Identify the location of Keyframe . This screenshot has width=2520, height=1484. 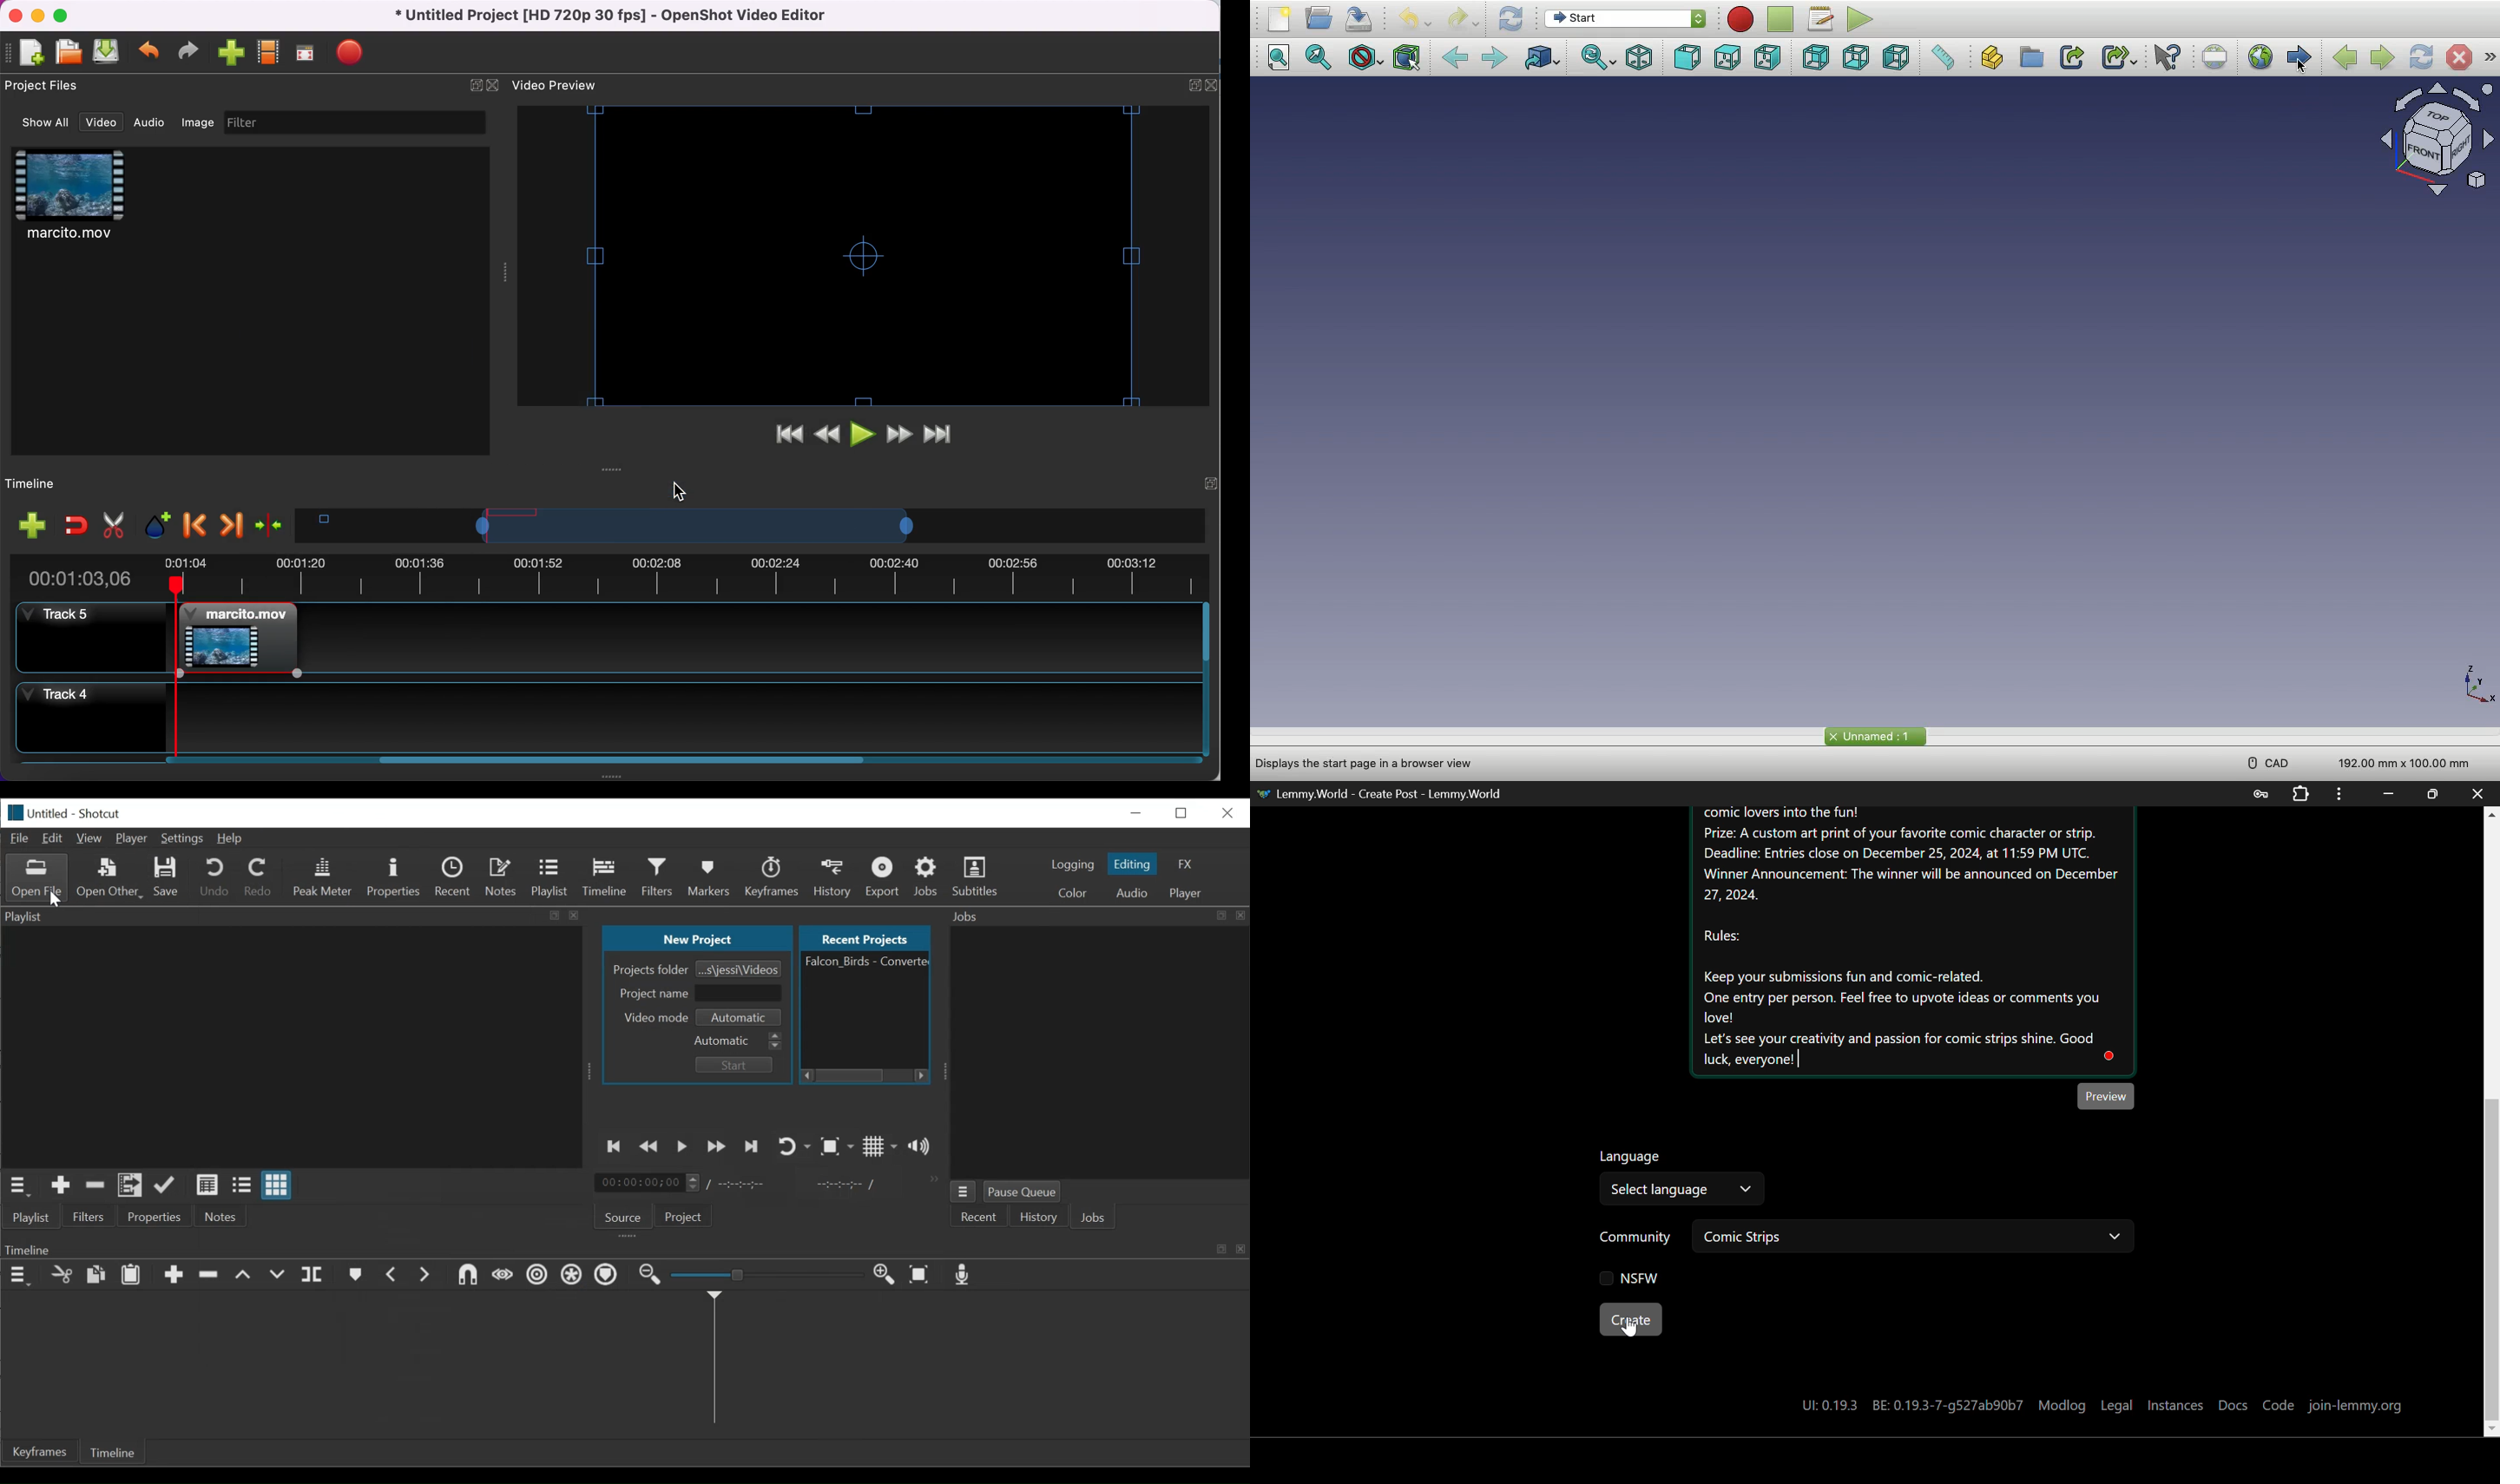
(39, 1451).